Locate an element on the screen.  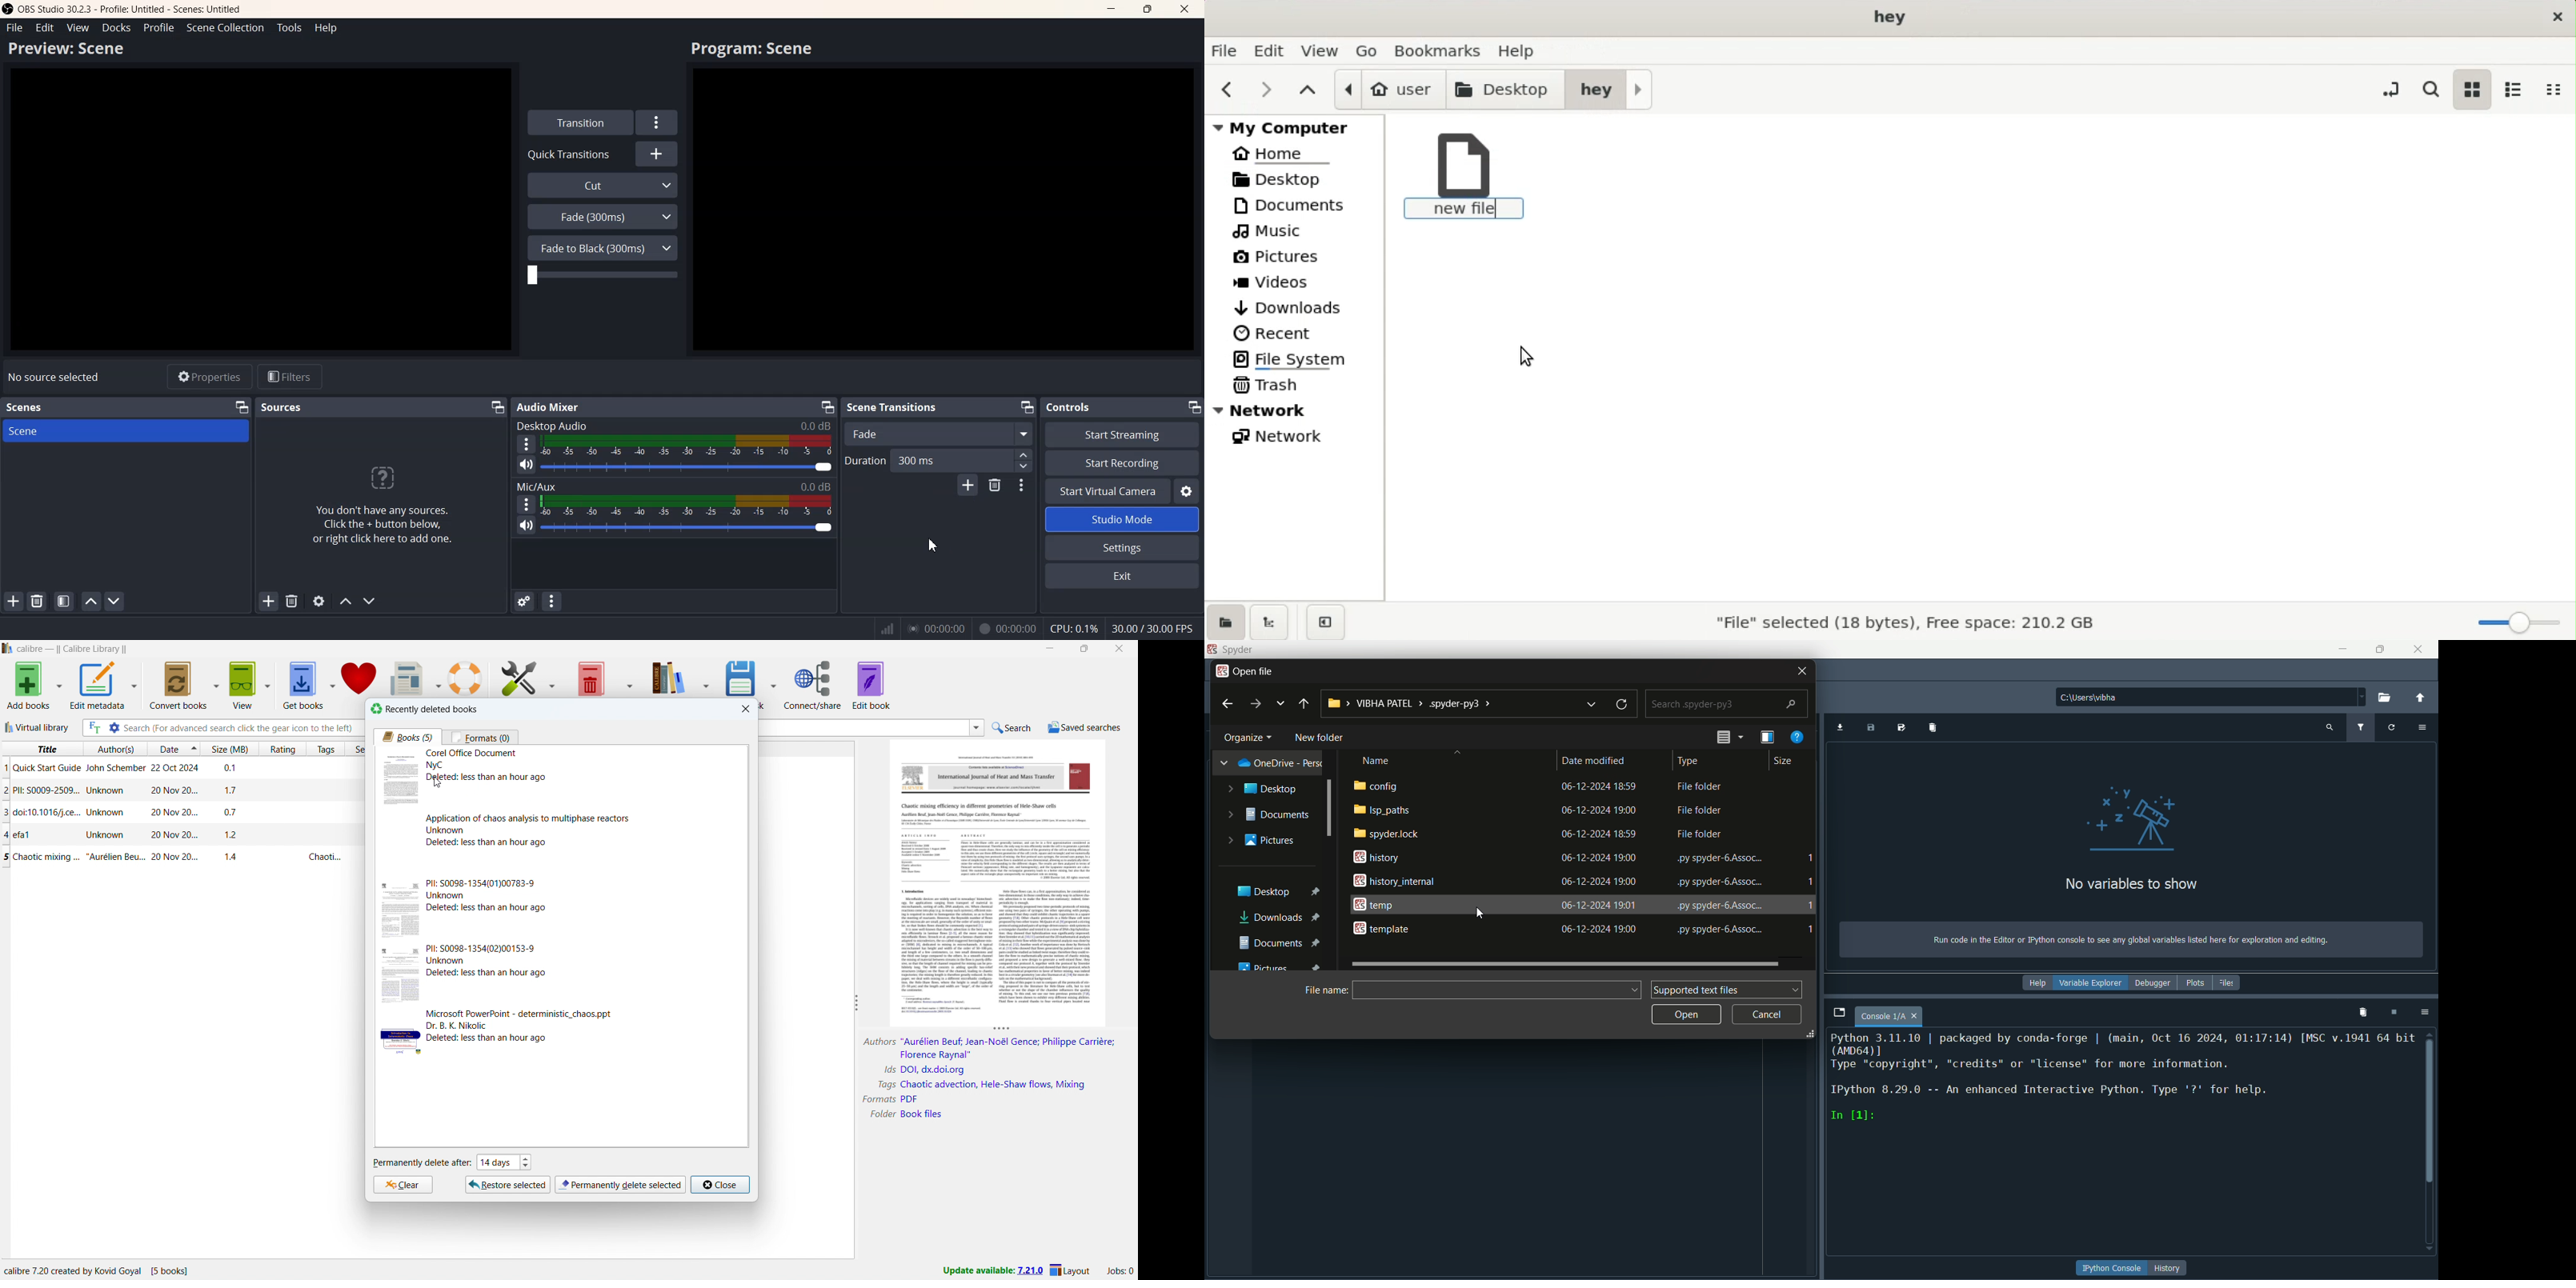
page name is located at coordinates (1891, 1017).